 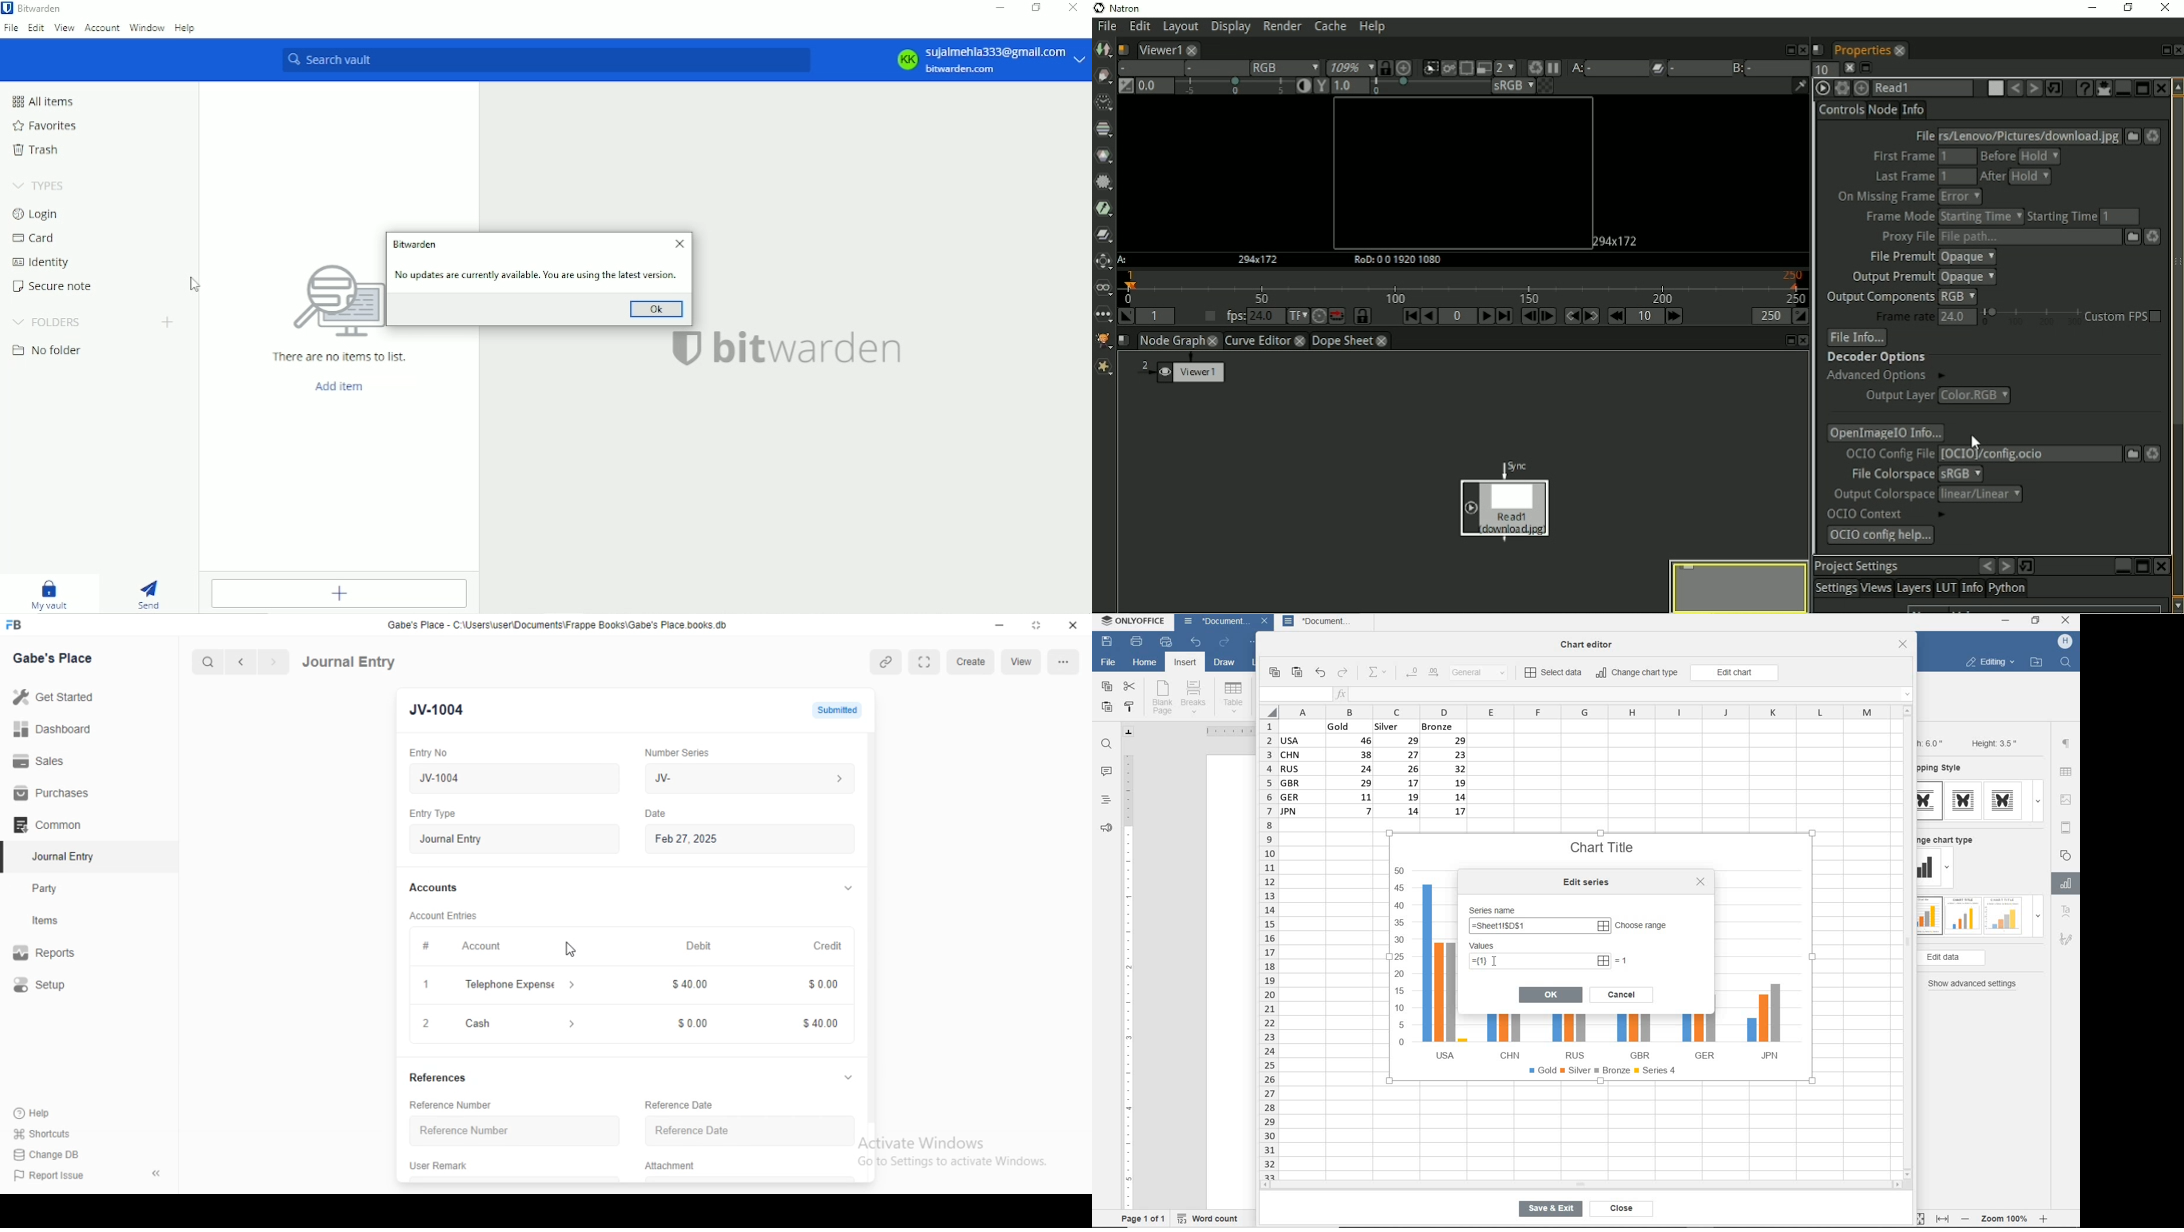 What do you see at coordinates (47, 921) in the screenshot?
I see `Items` at bounding box center [47, 921].